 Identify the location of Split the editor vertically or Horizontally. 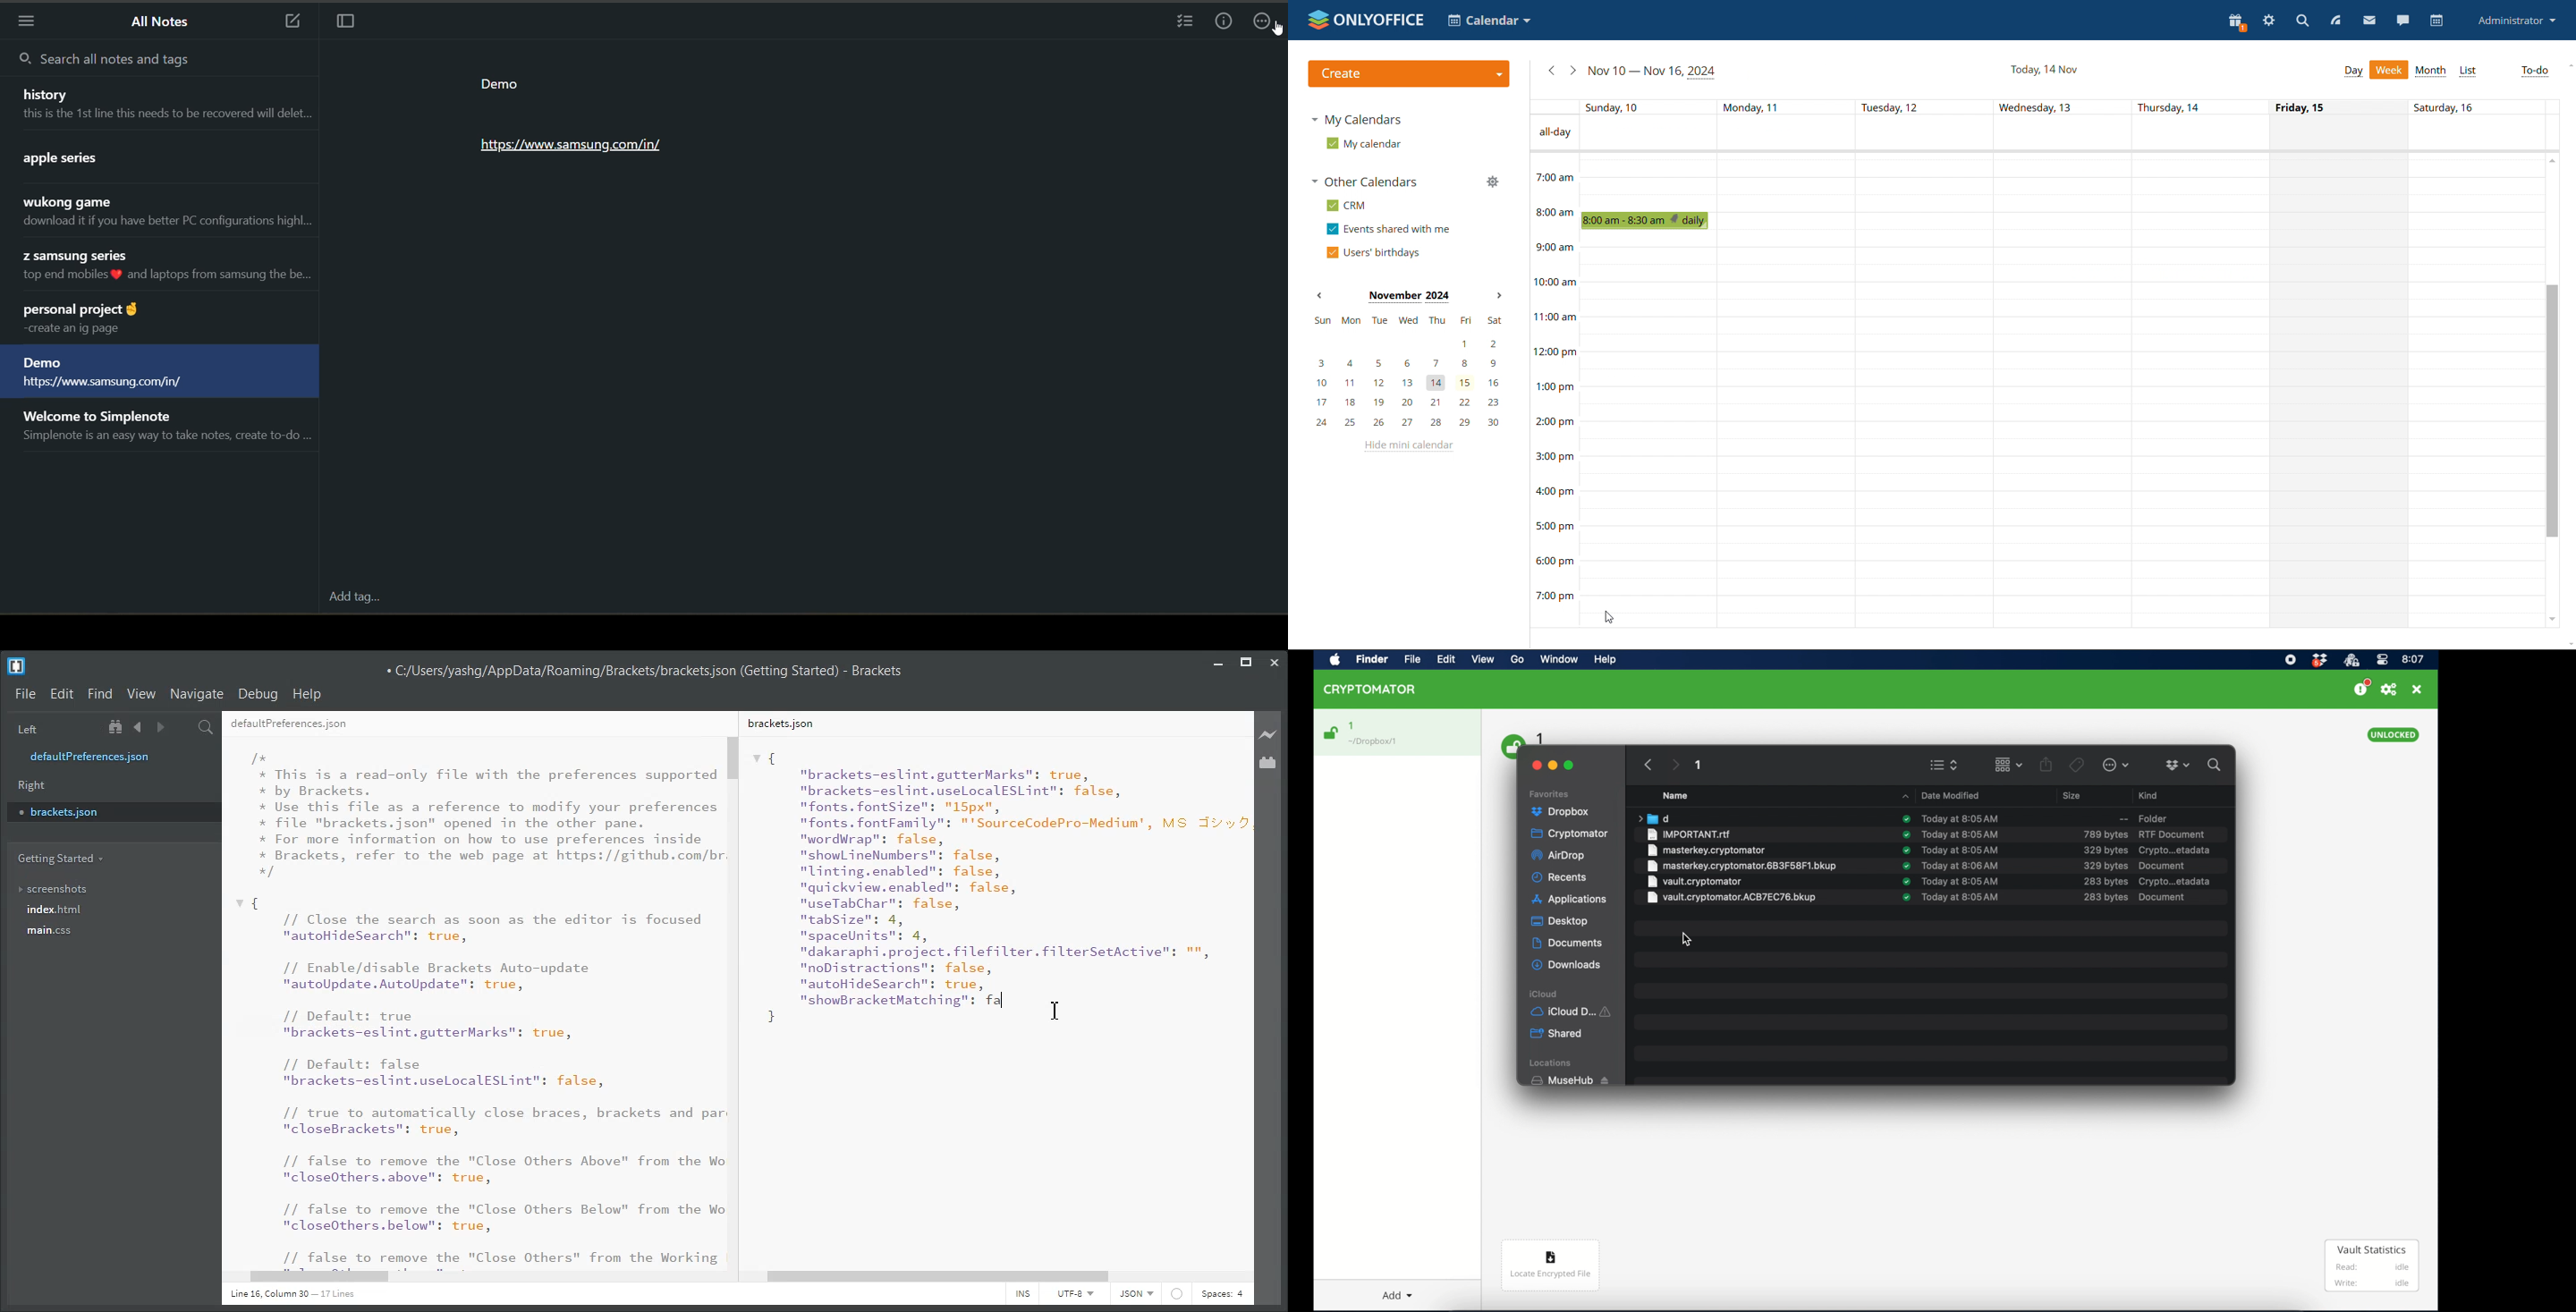
(182, 727).